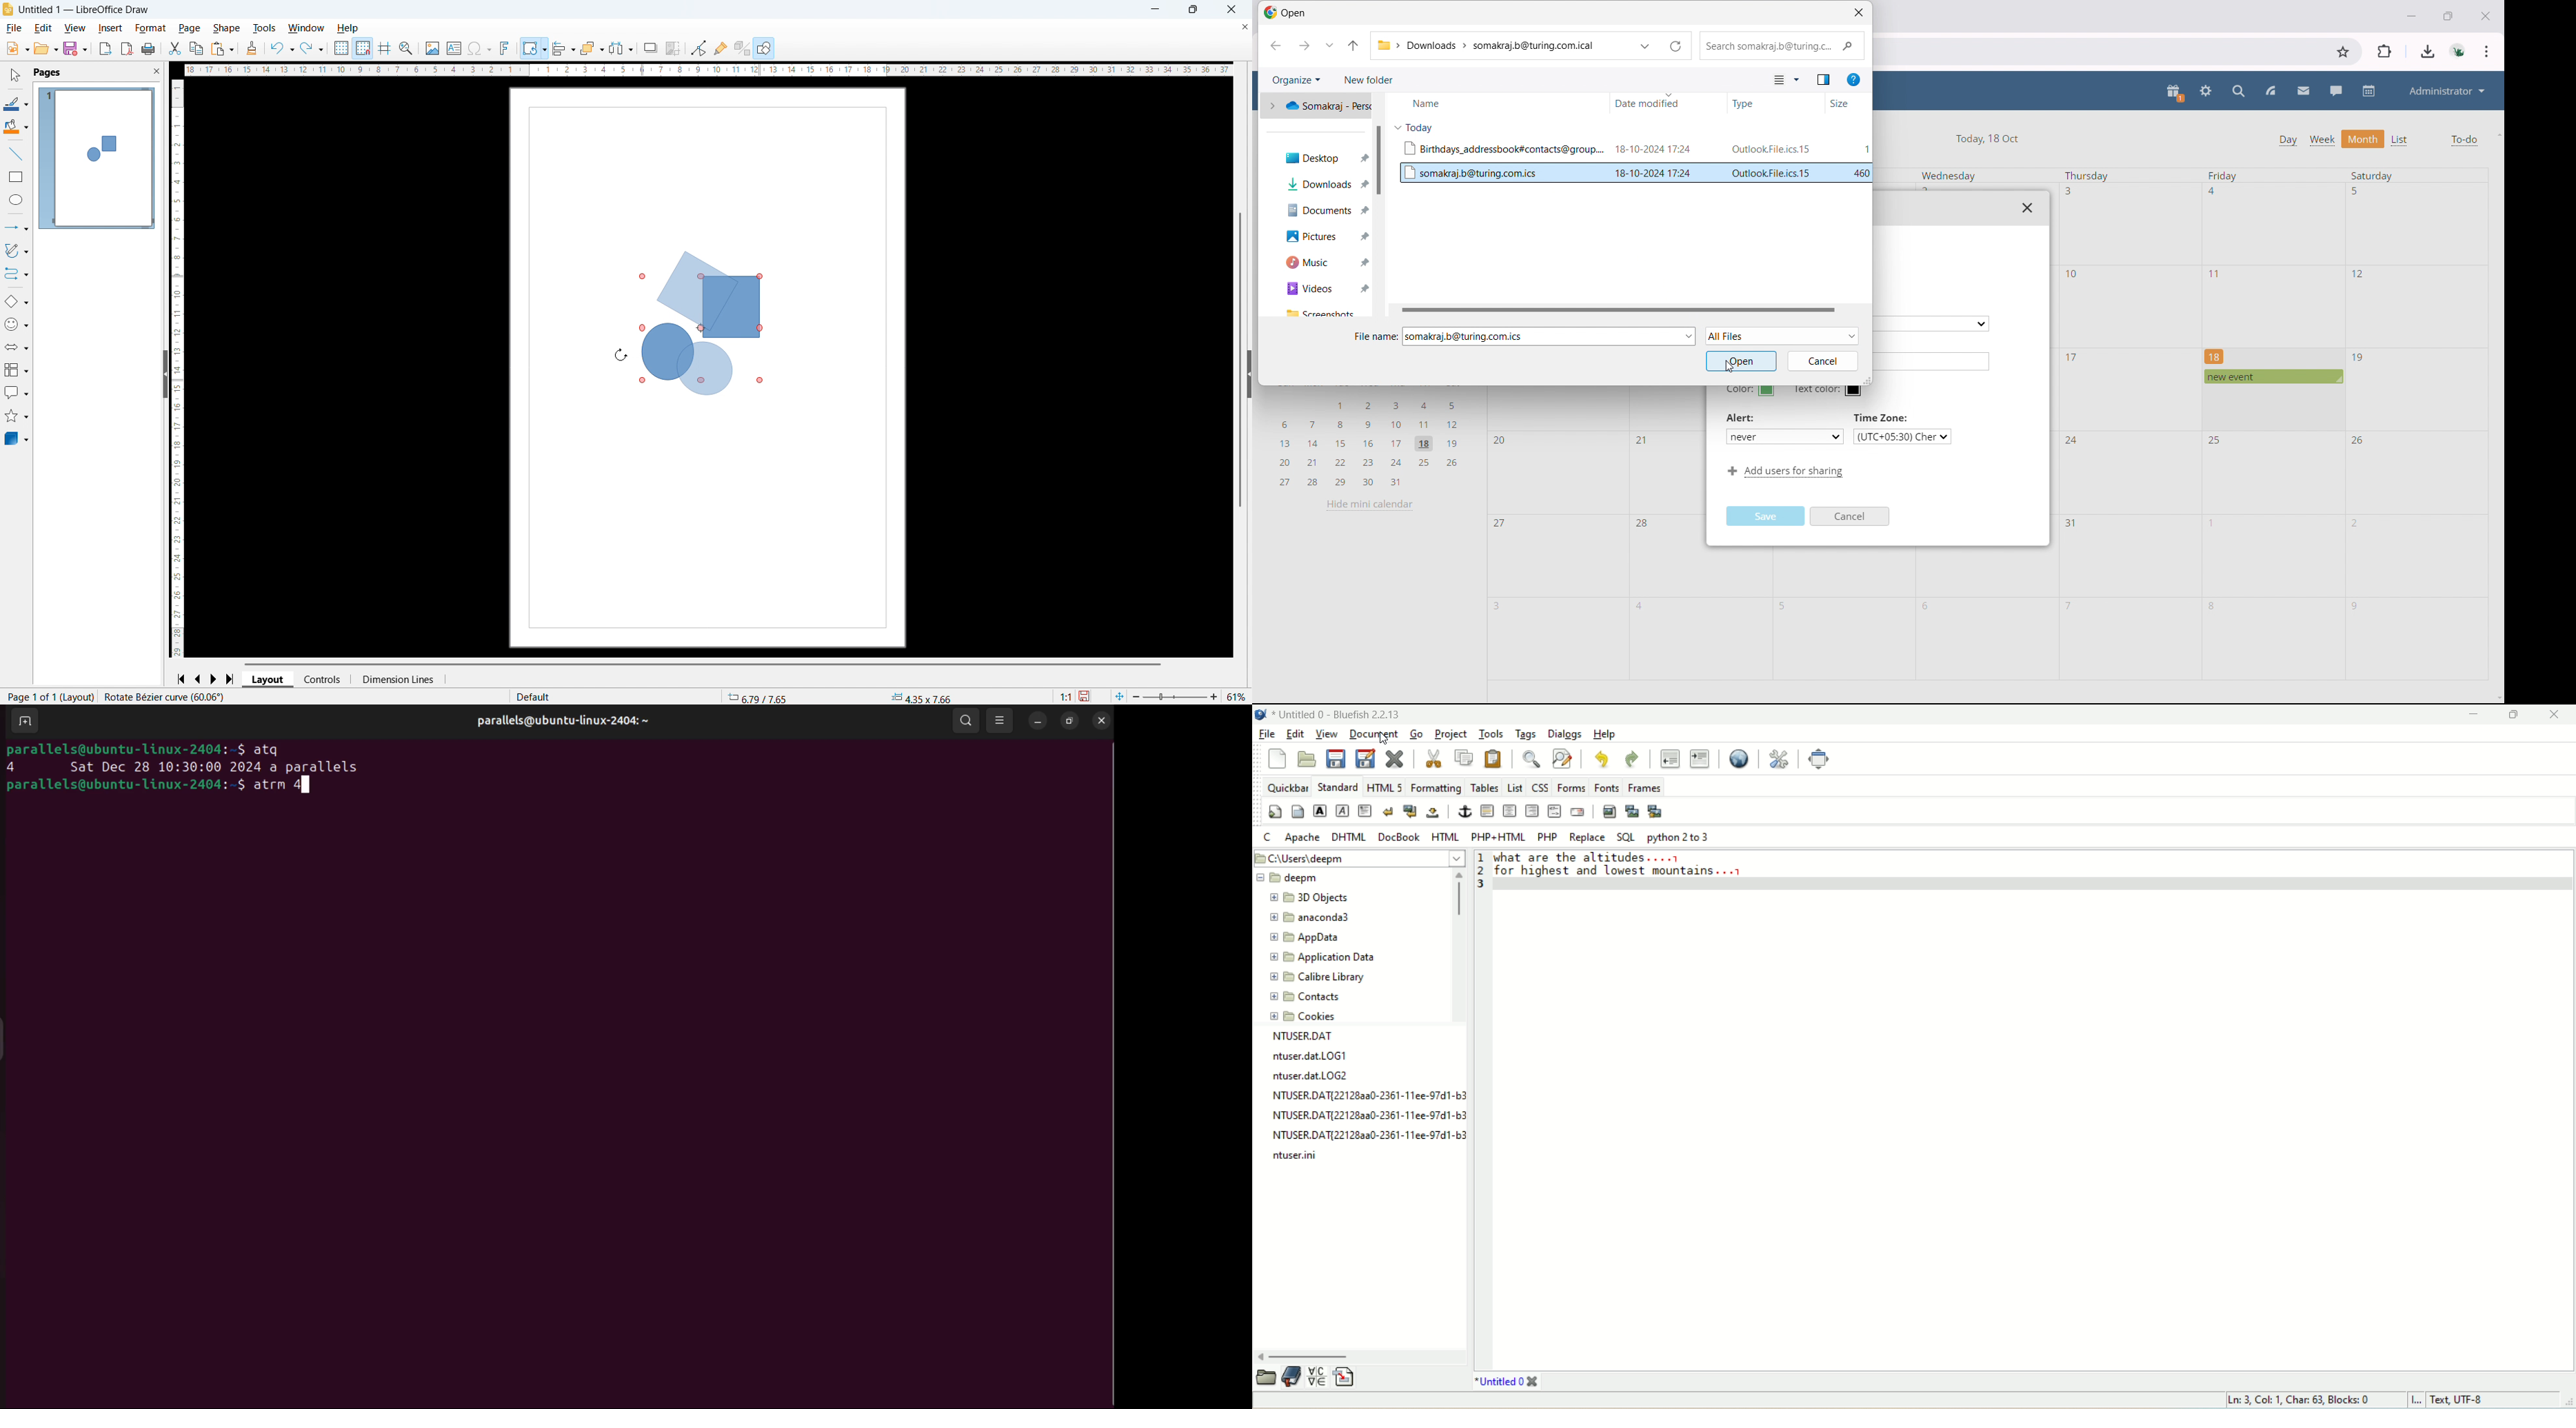 This screenshot has width=2576, height=1428. What do you see at coordinates (1433, 758) in the screenshot?
I see `cut` at bounding box center [1433, 758].